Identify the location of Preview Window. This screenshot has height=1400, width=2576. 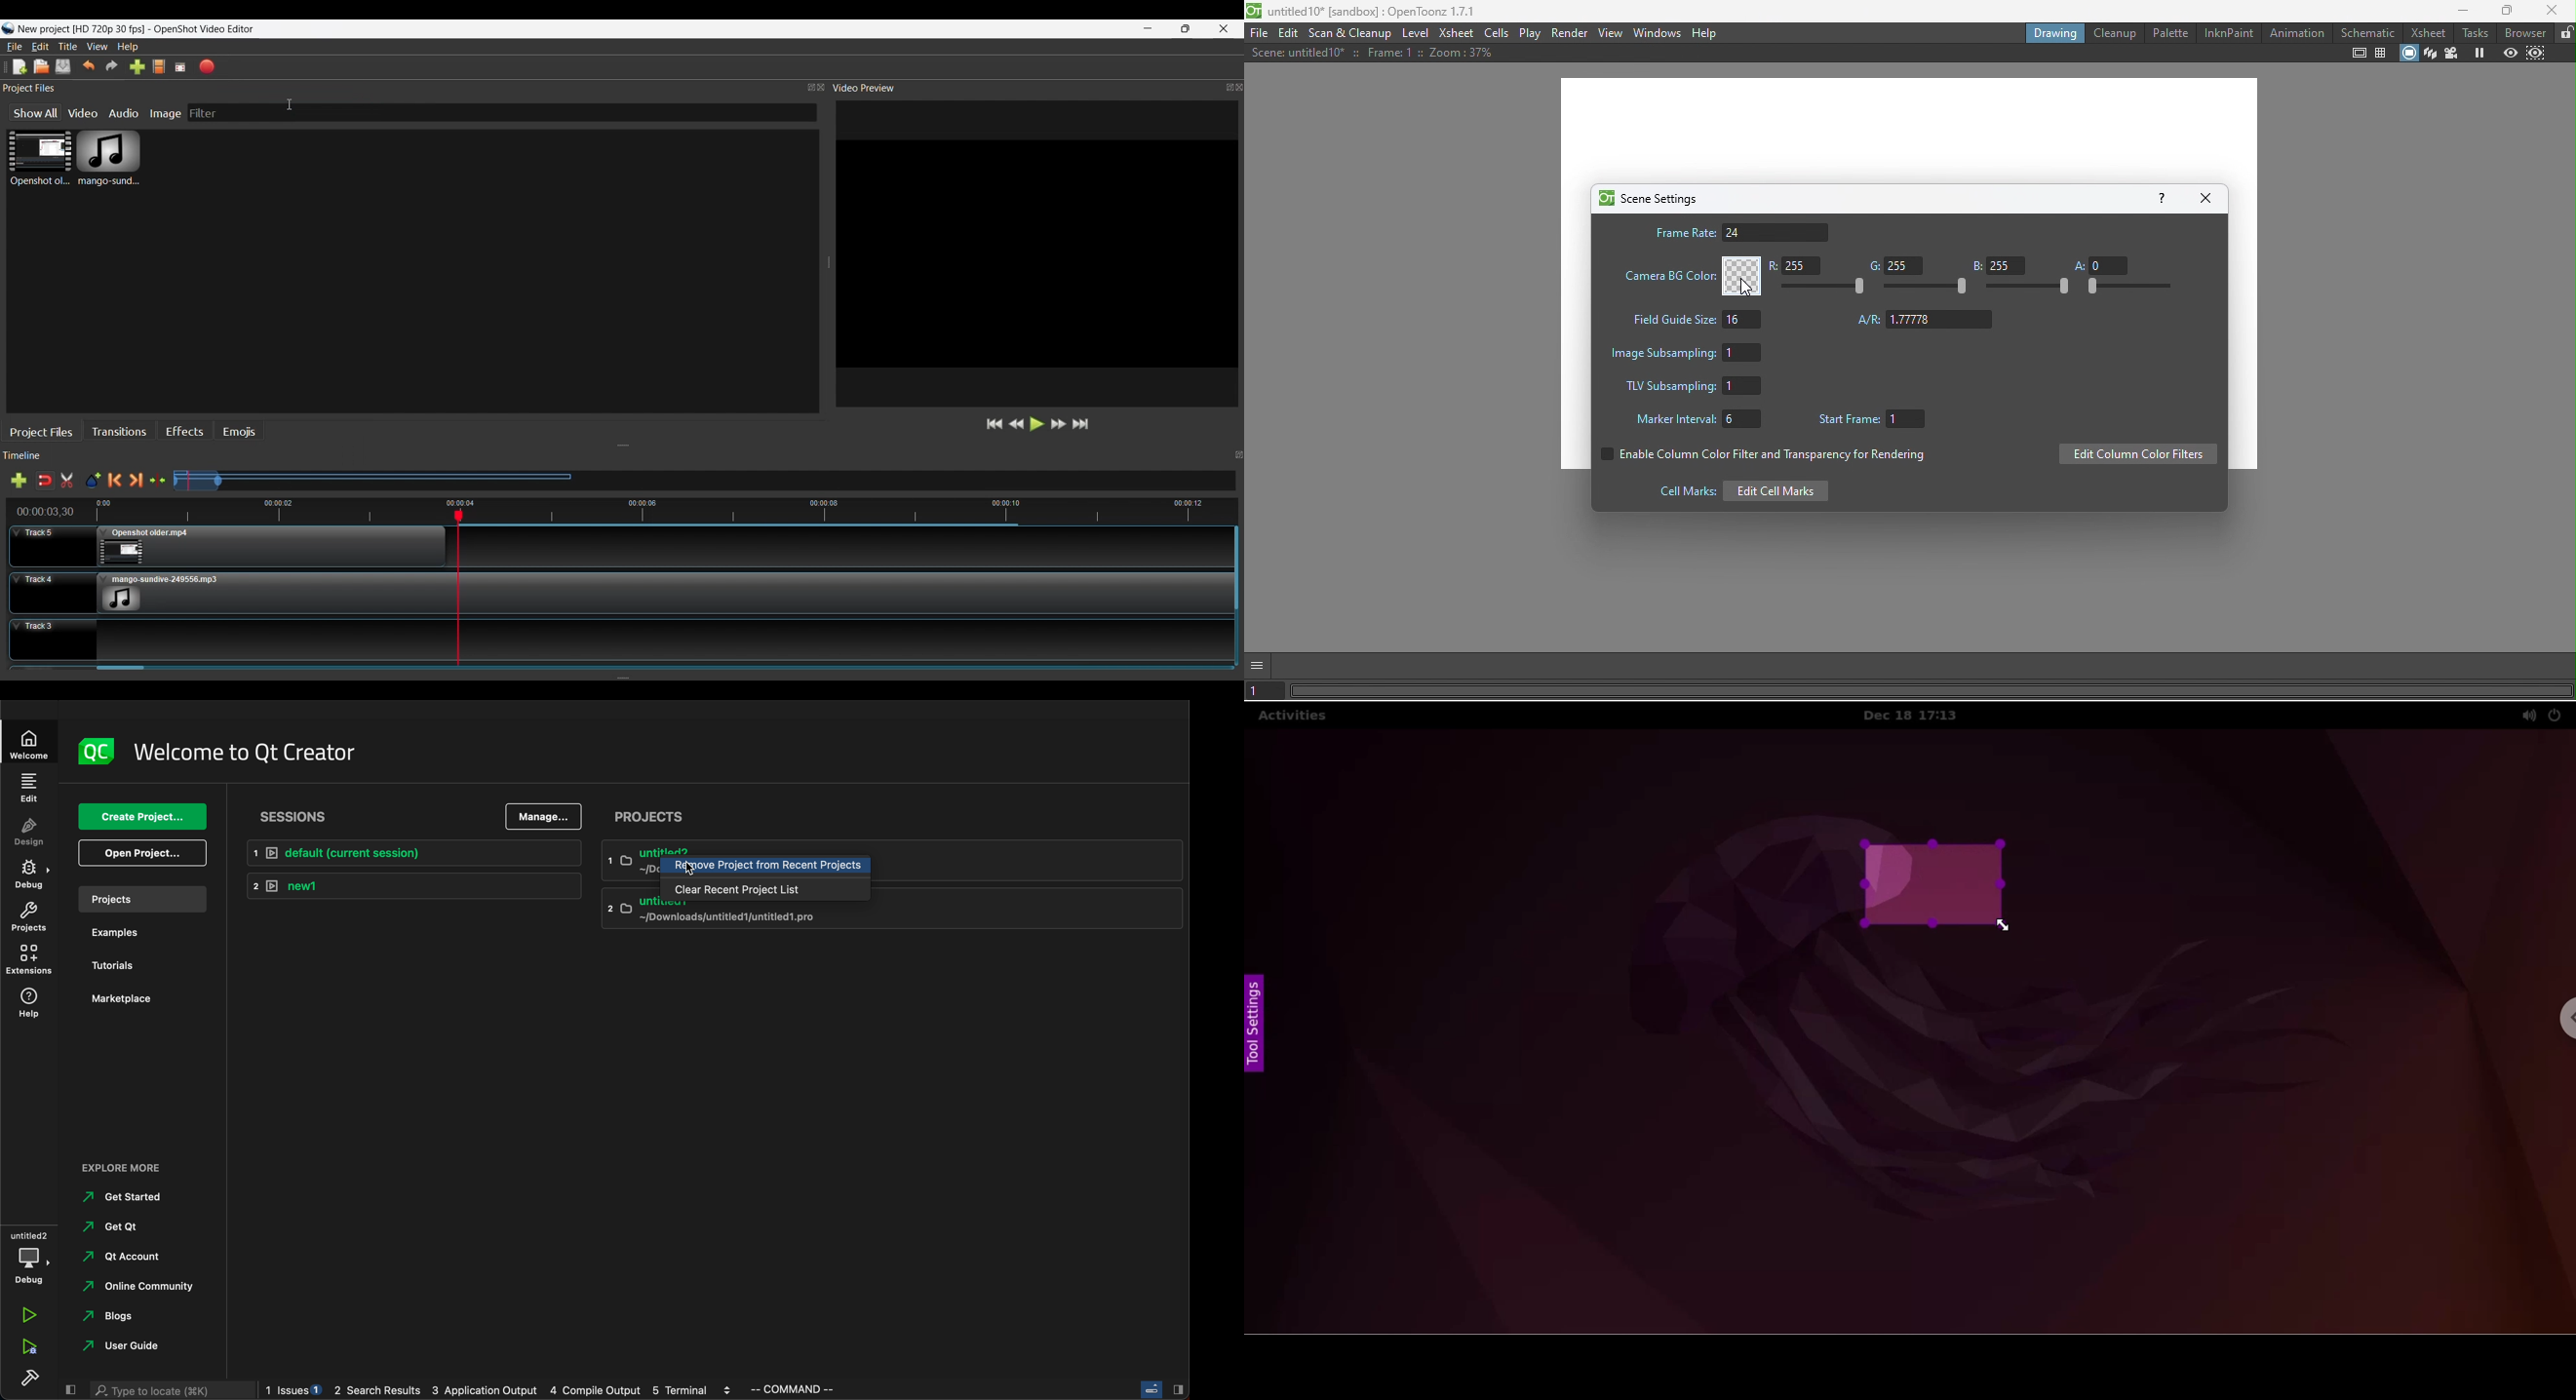
(1037, 255).